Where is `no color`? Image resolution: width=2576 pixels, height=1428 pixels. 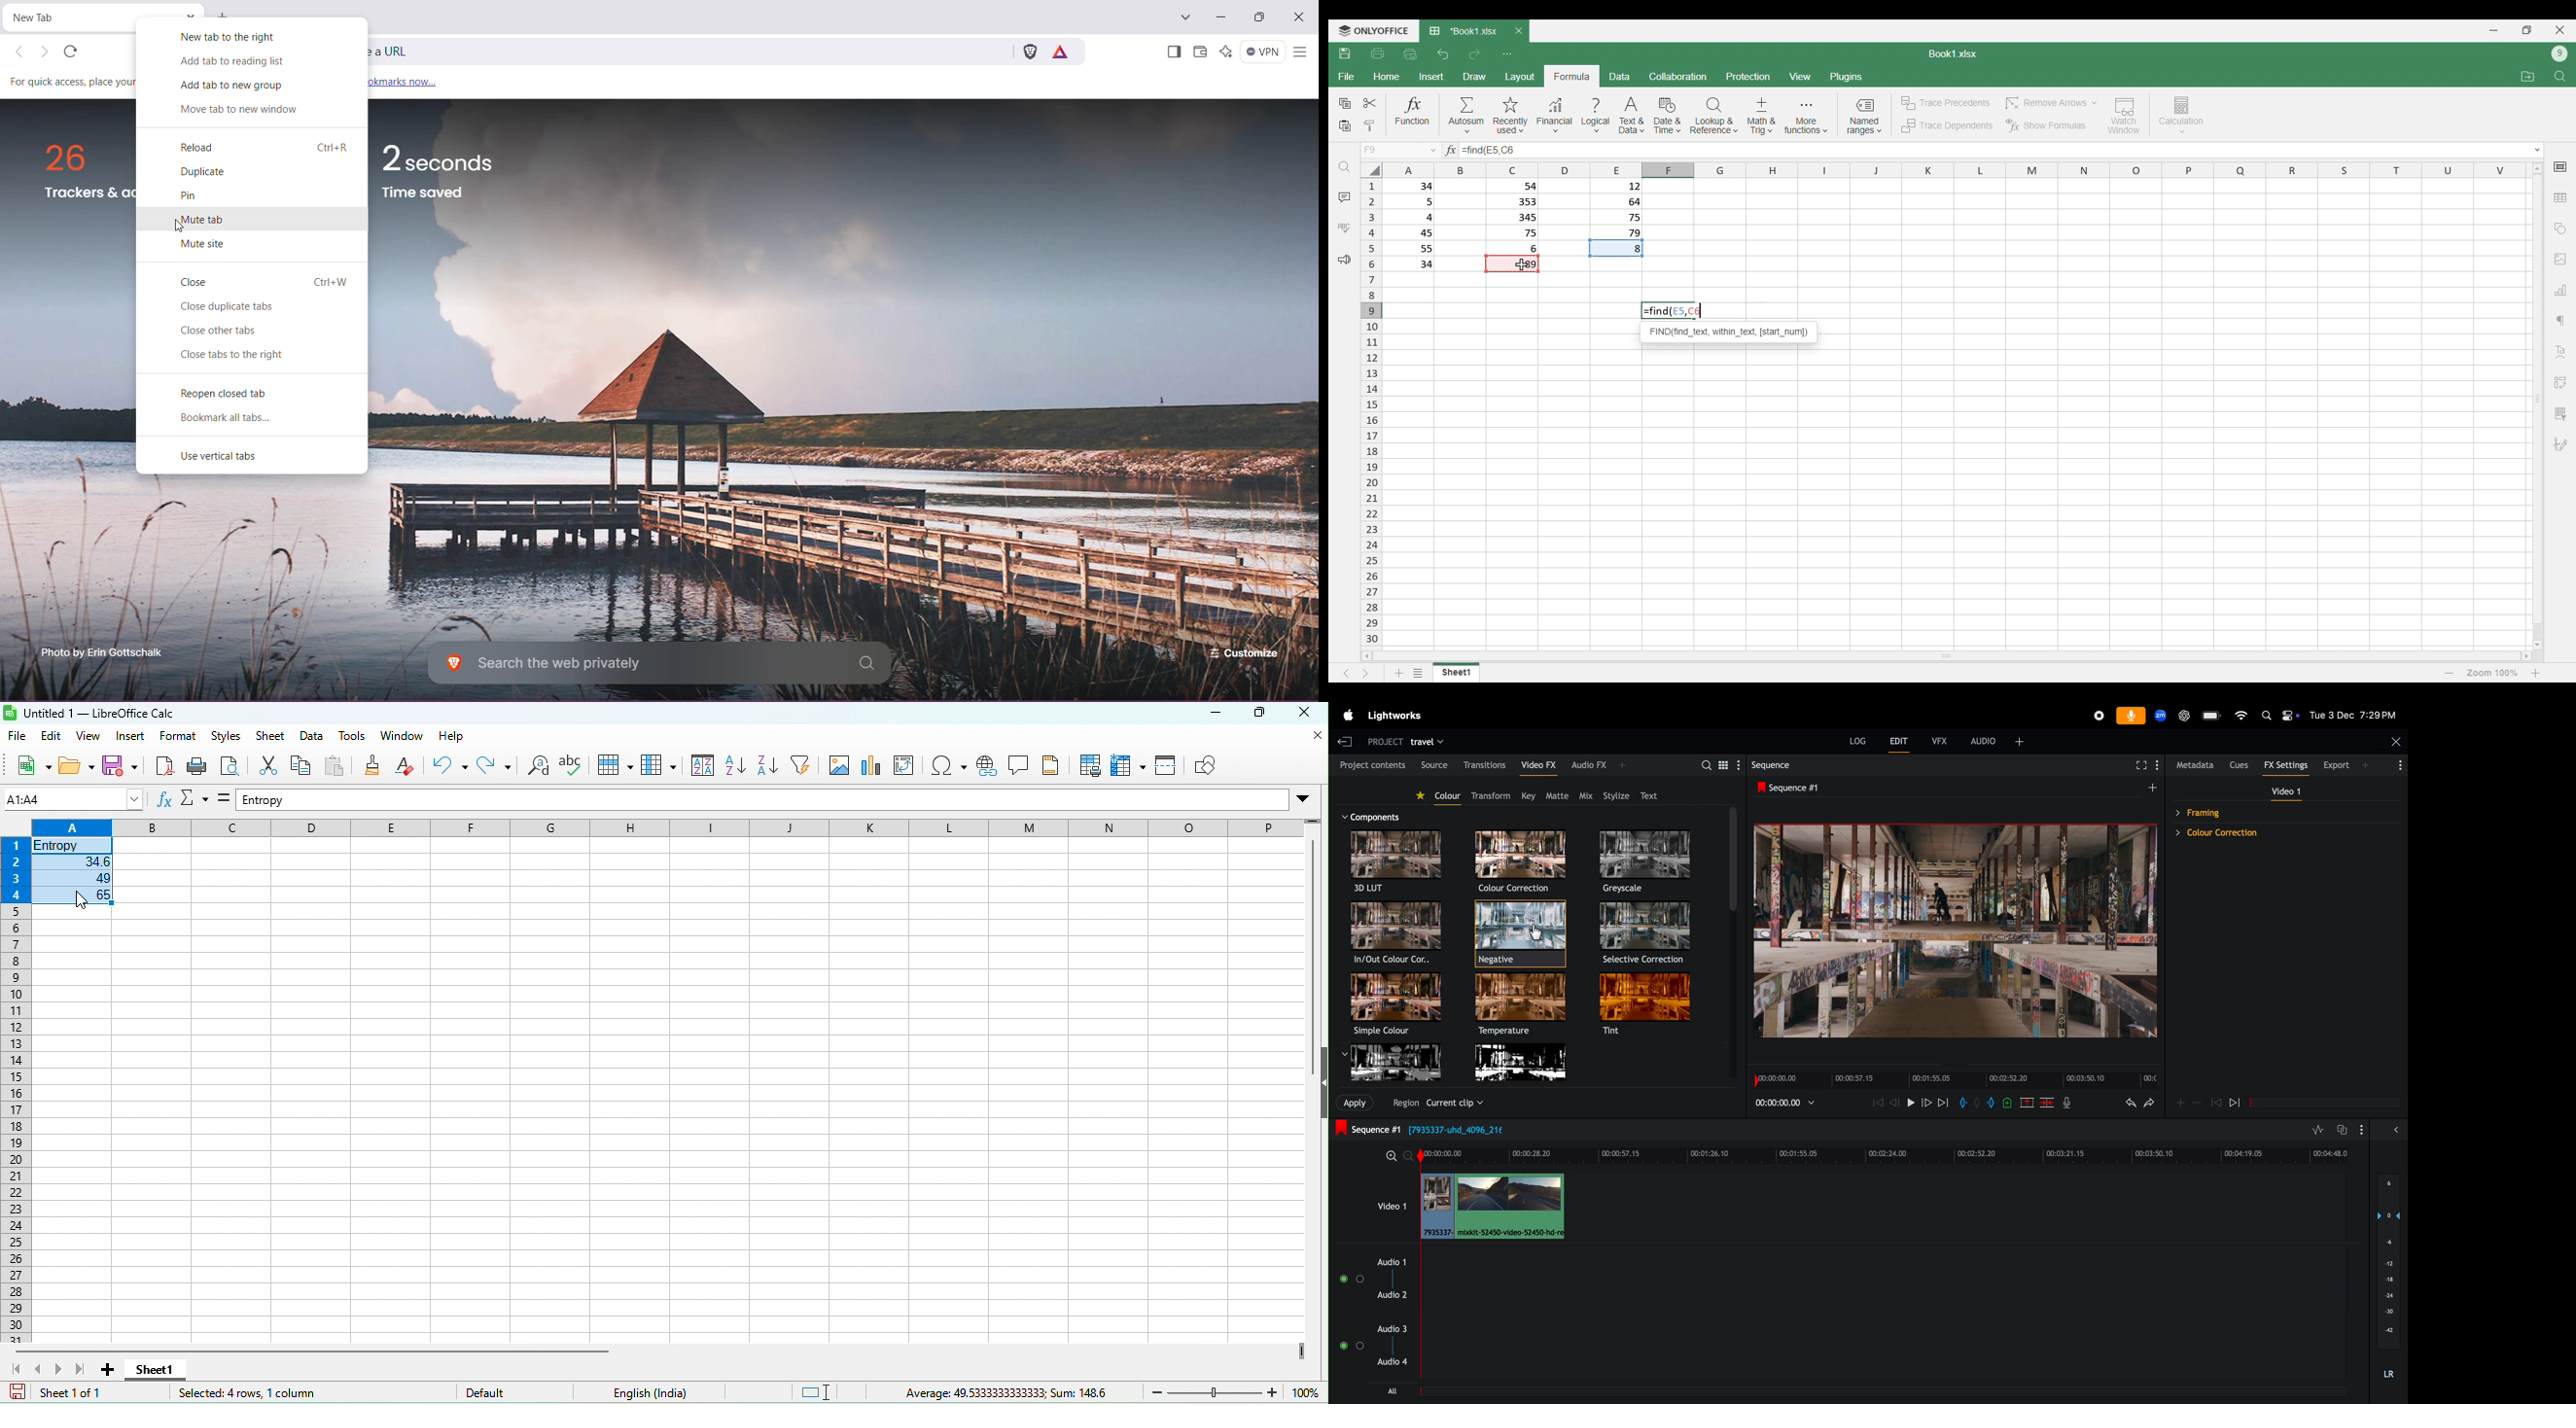 no color is located at coordinates (1524, 1066).